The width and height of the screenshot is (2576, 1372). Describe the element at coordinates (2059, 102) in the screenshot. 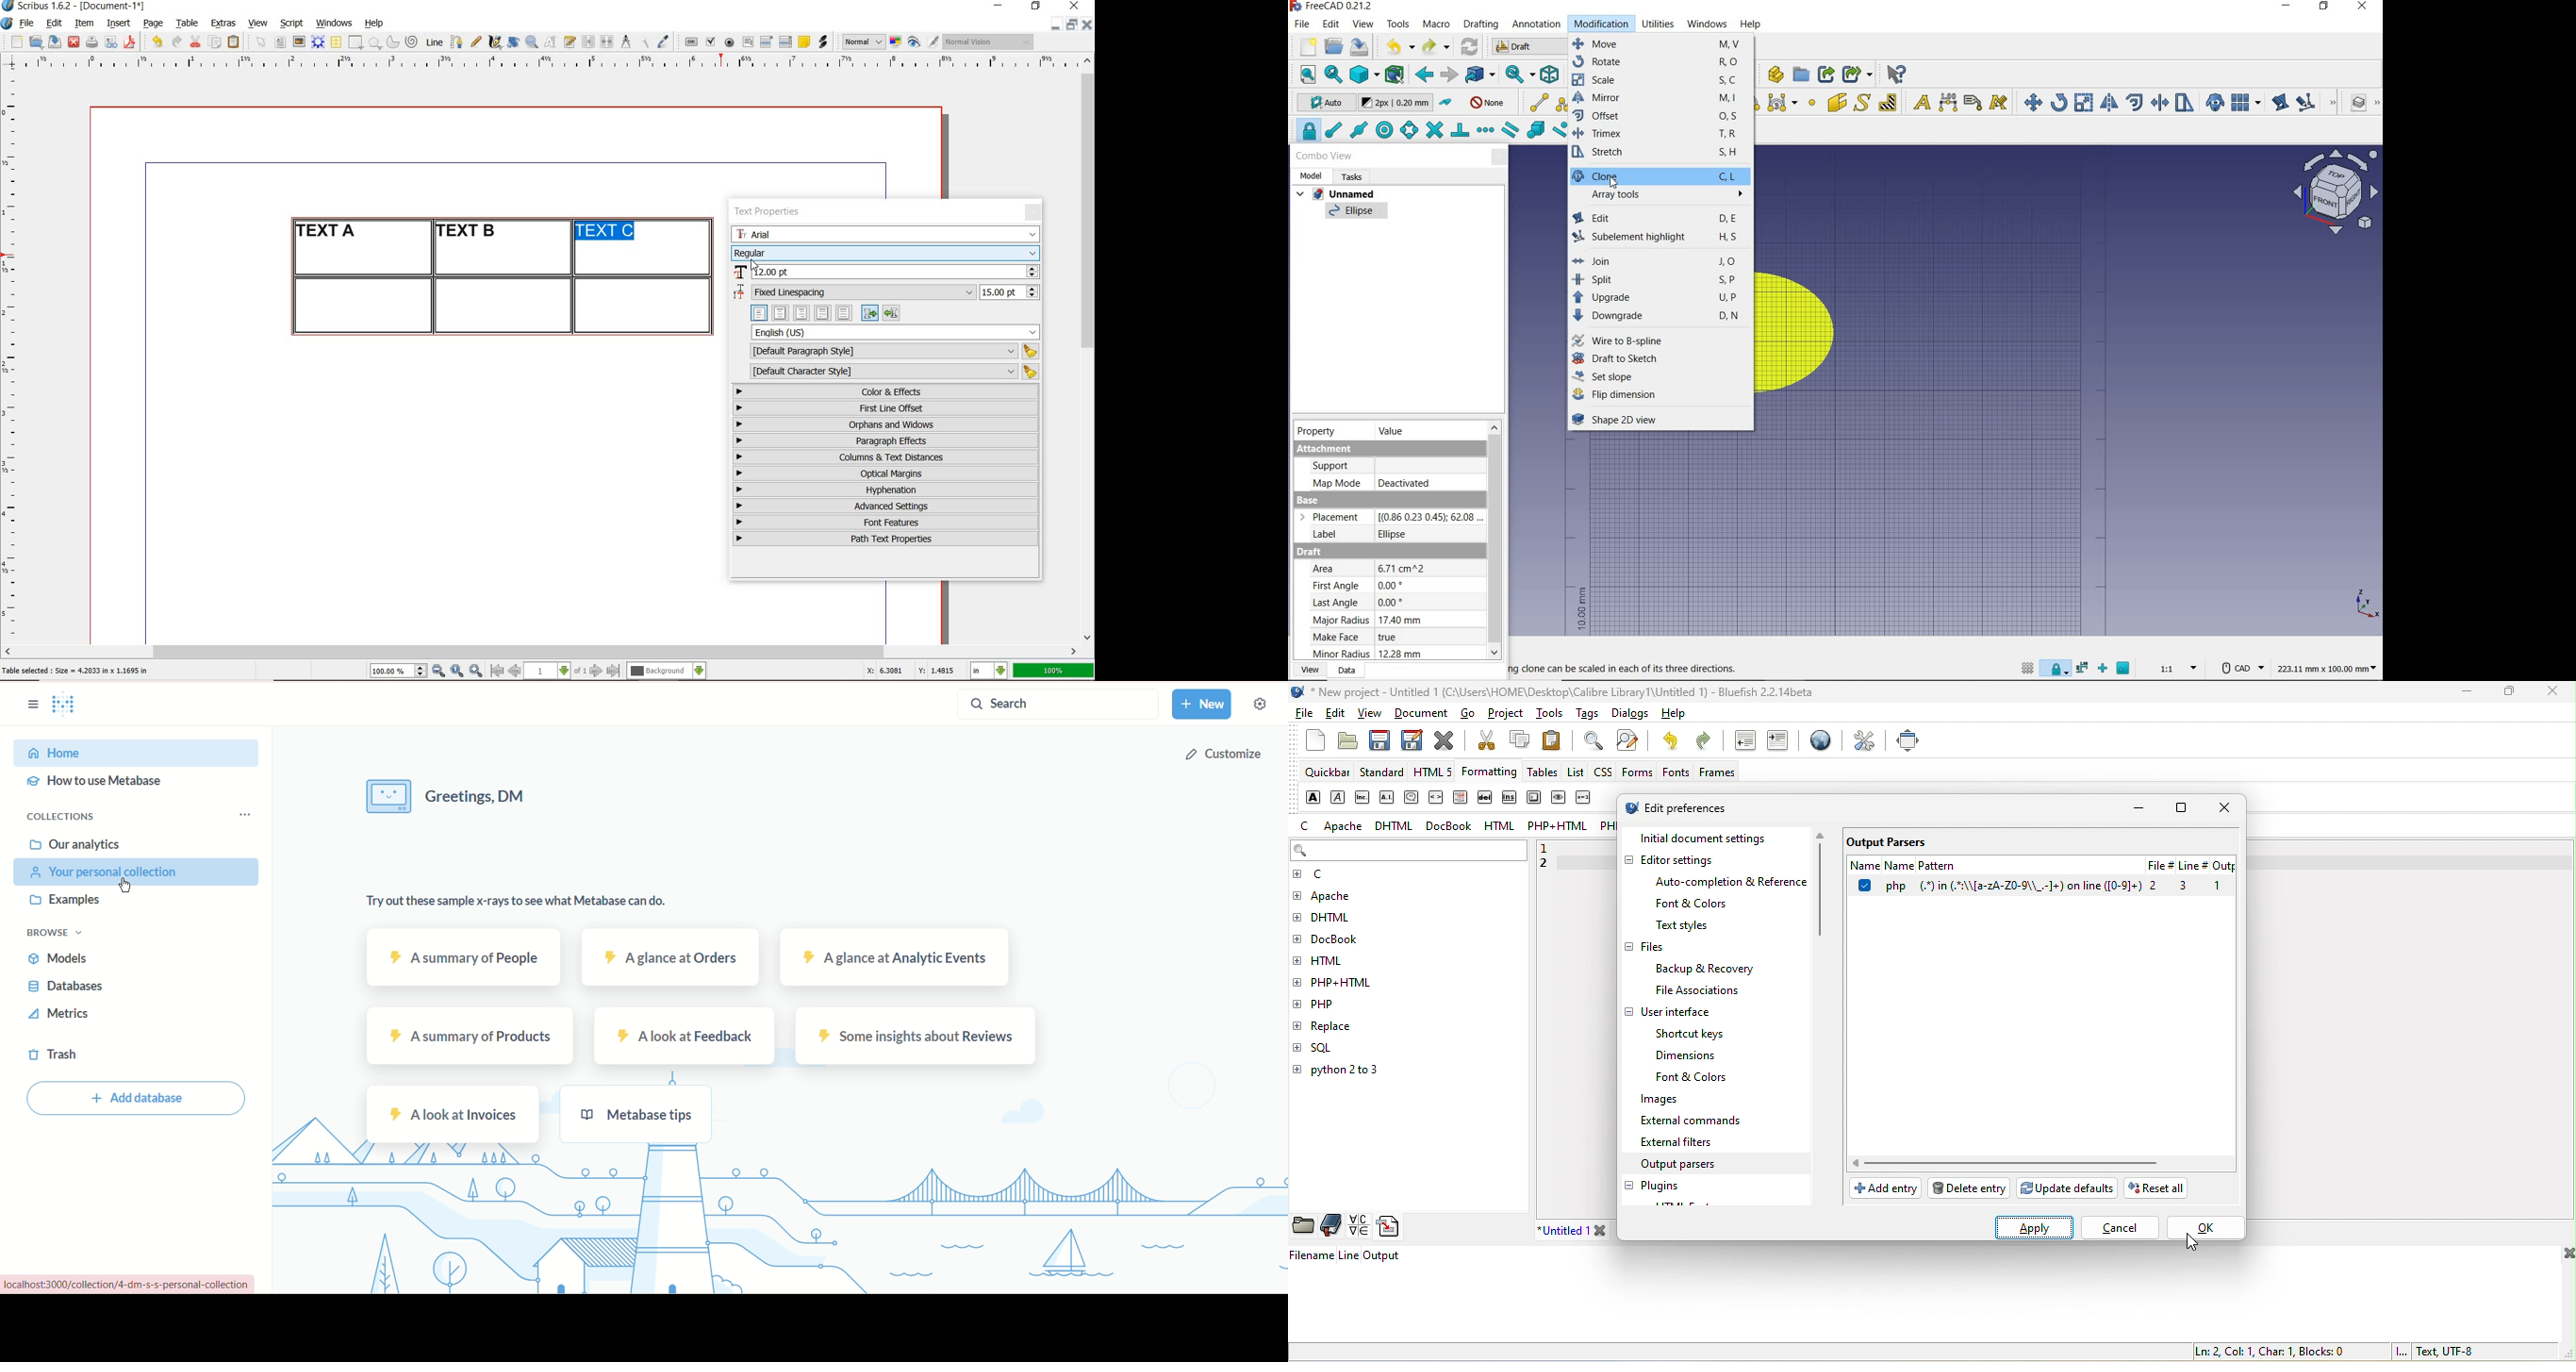

I see `rotate` at that location.